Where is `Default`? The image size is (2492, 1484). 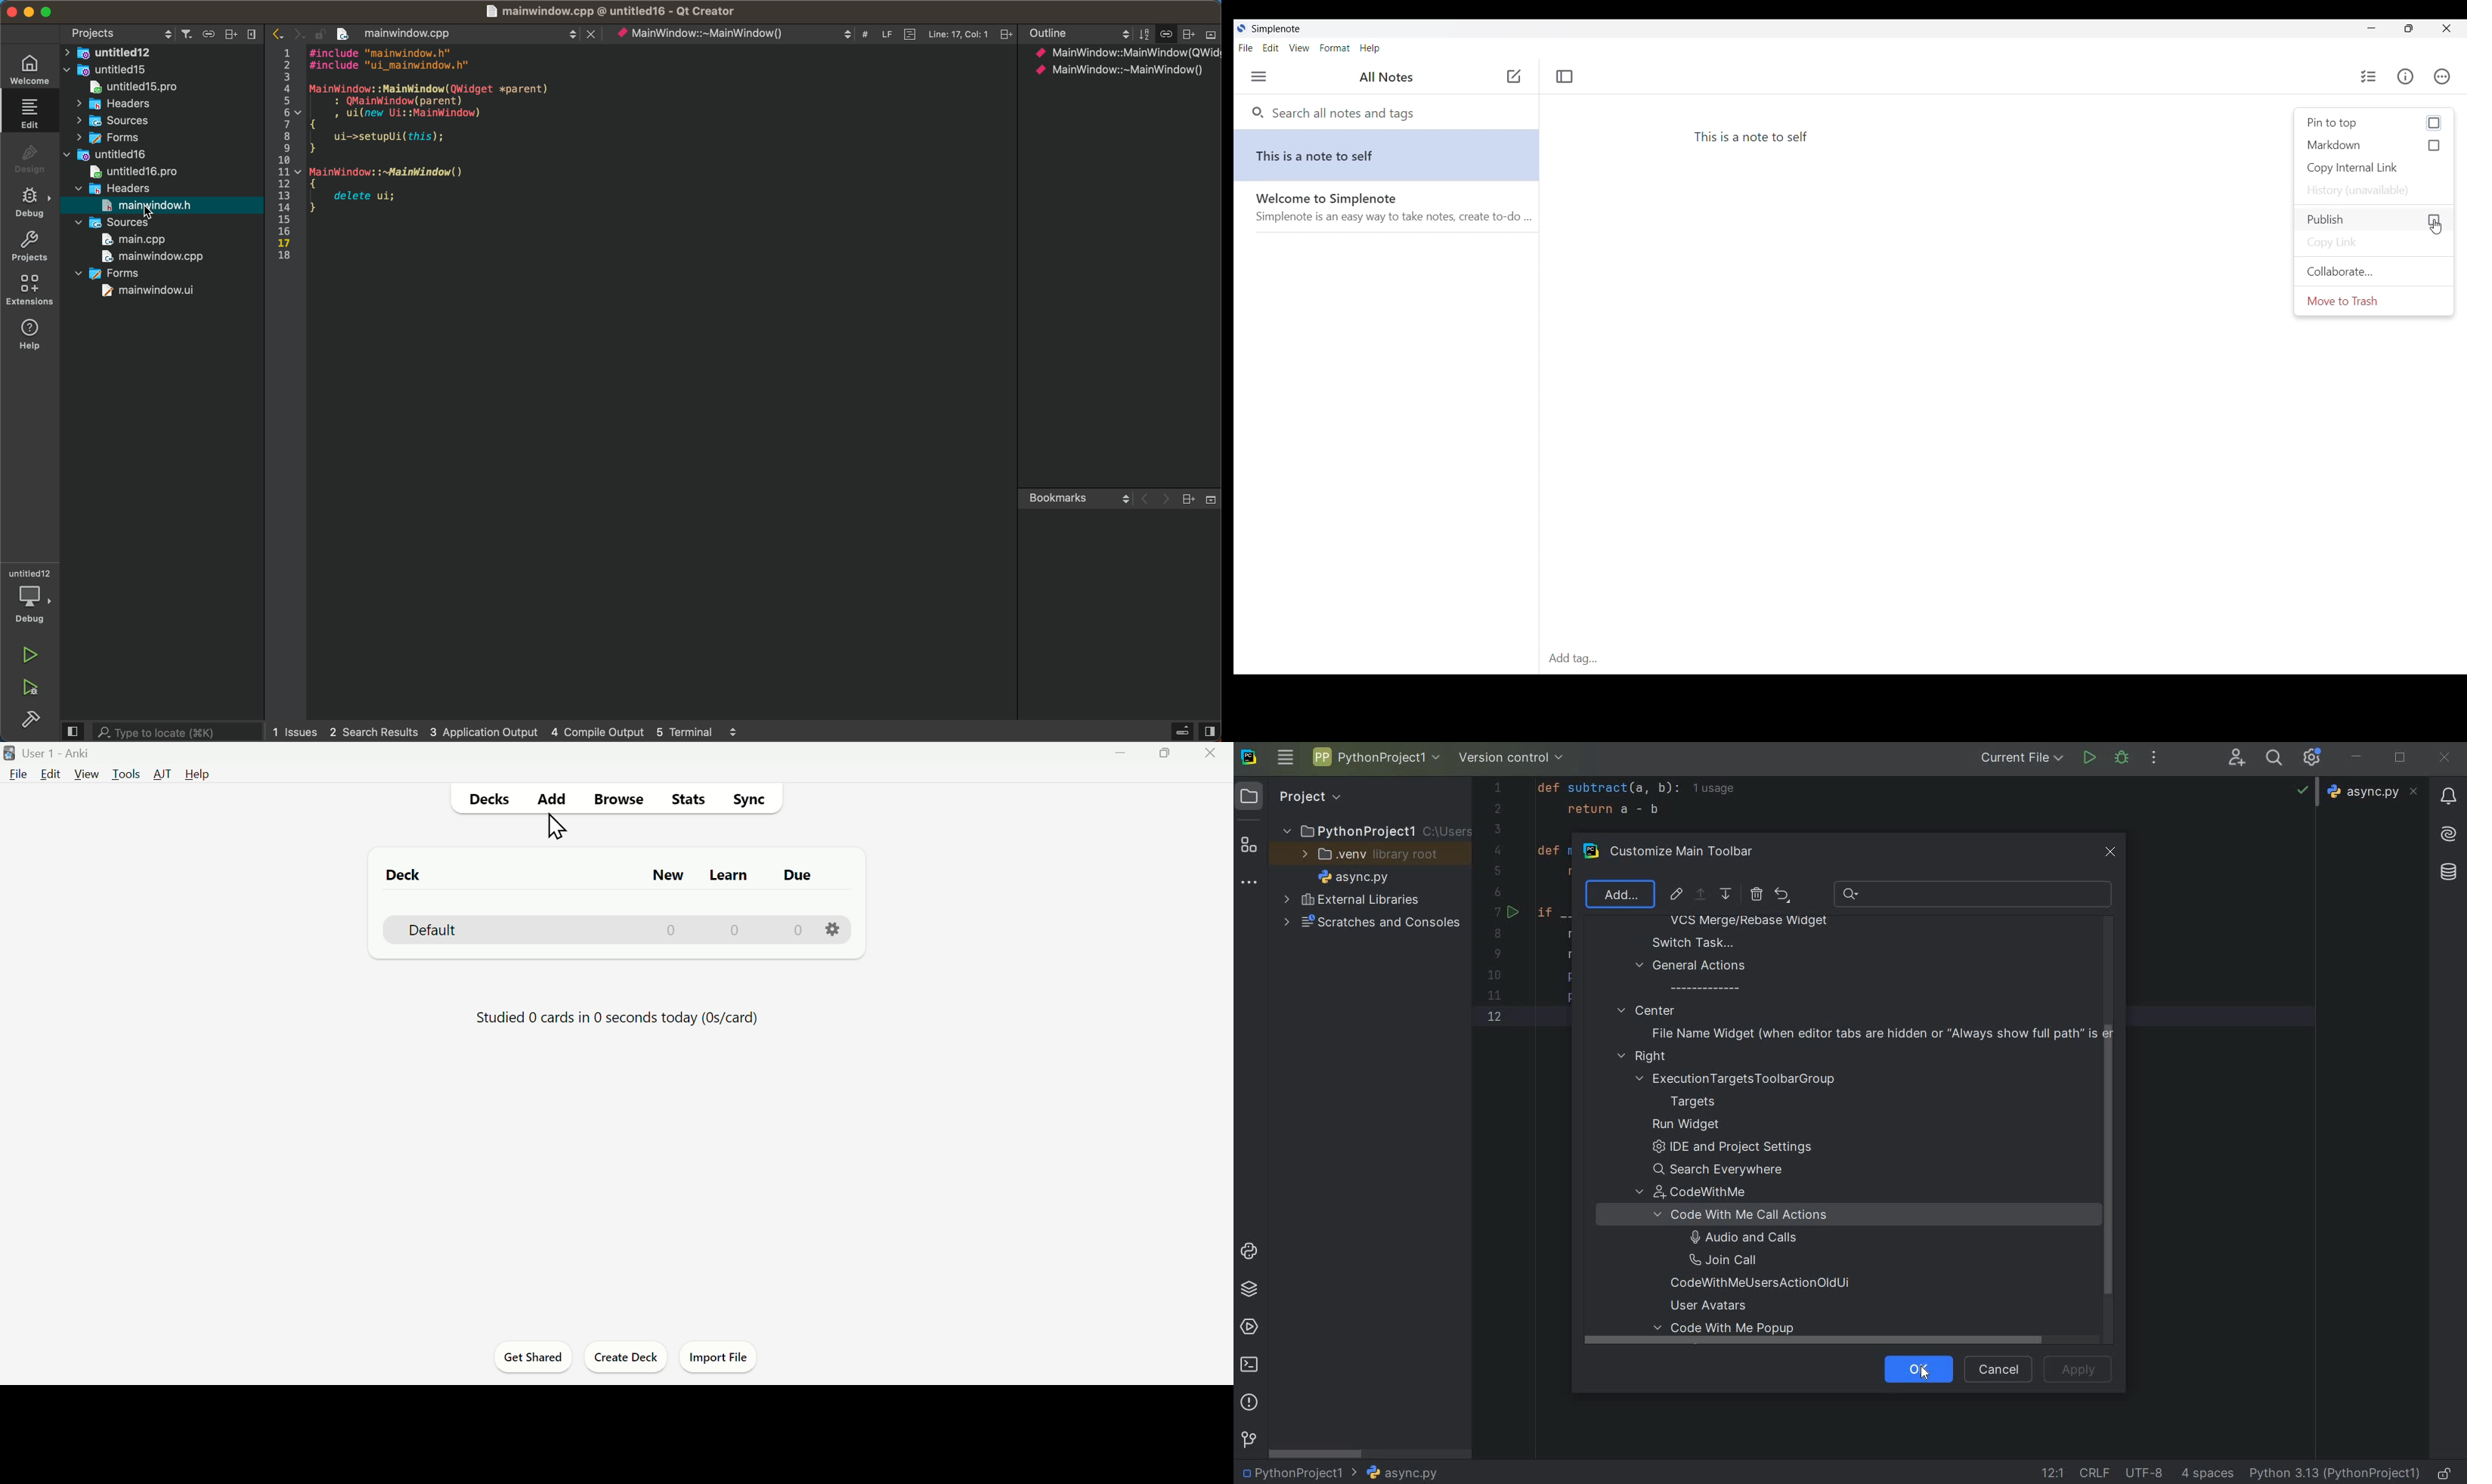
Default is located at coordinates (599, 929).